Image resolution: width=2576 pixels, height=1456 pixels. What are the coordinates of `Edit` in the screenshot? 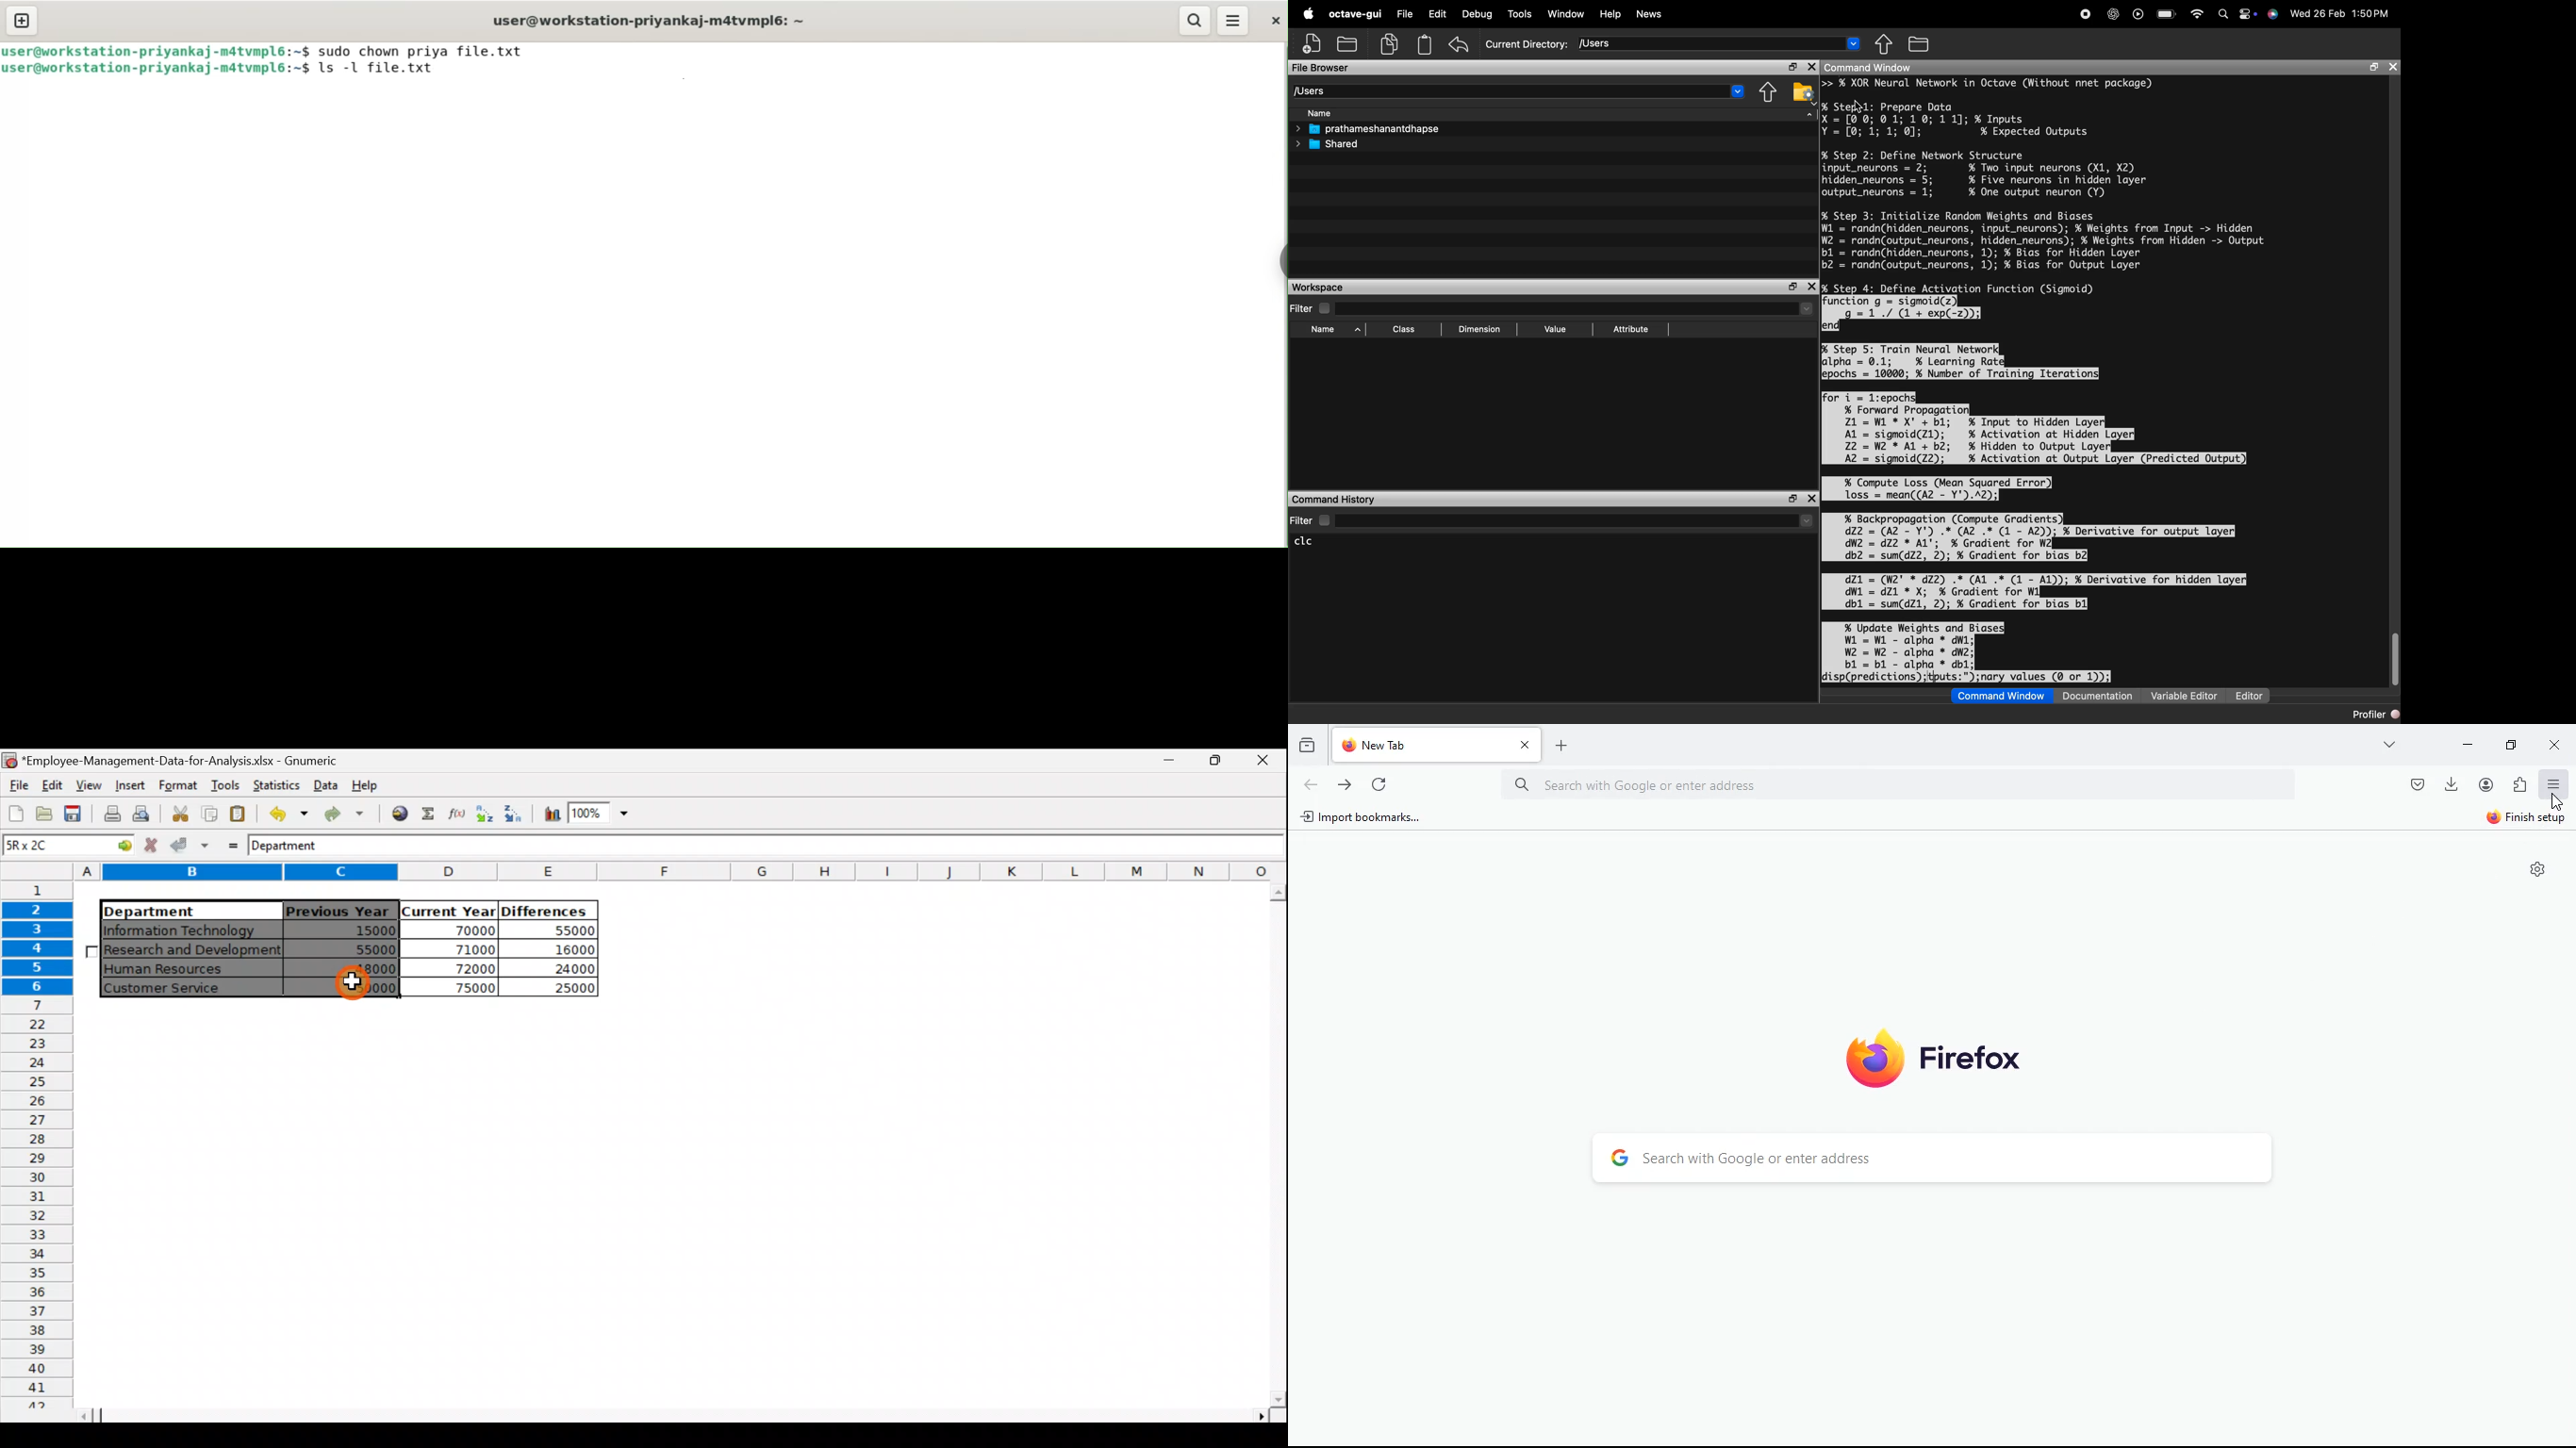 It's located at (1437, 14).